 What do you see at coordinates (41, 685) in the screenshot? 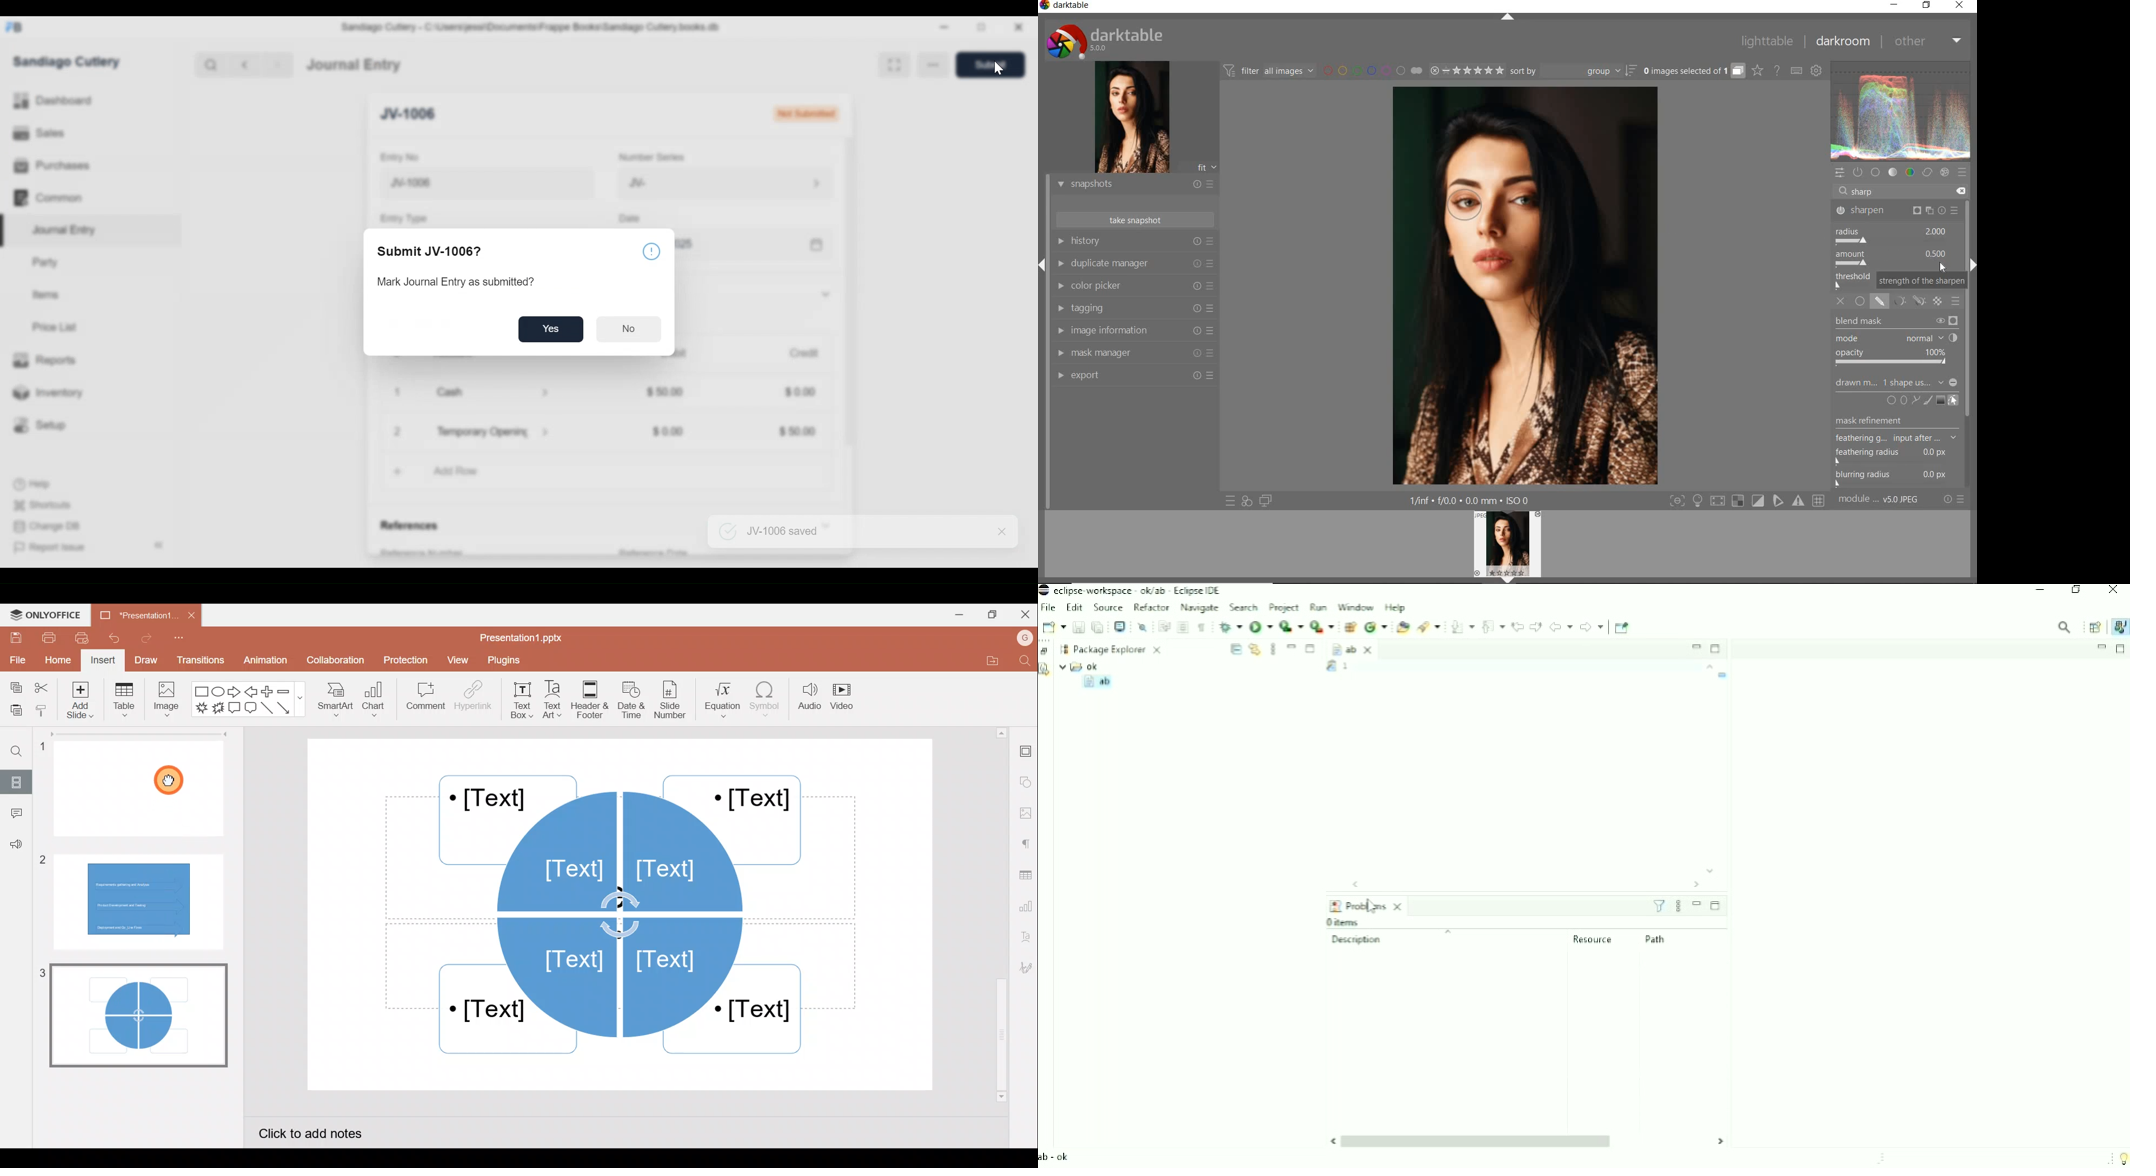
I see `Cut` at bounding box center [41, 685].